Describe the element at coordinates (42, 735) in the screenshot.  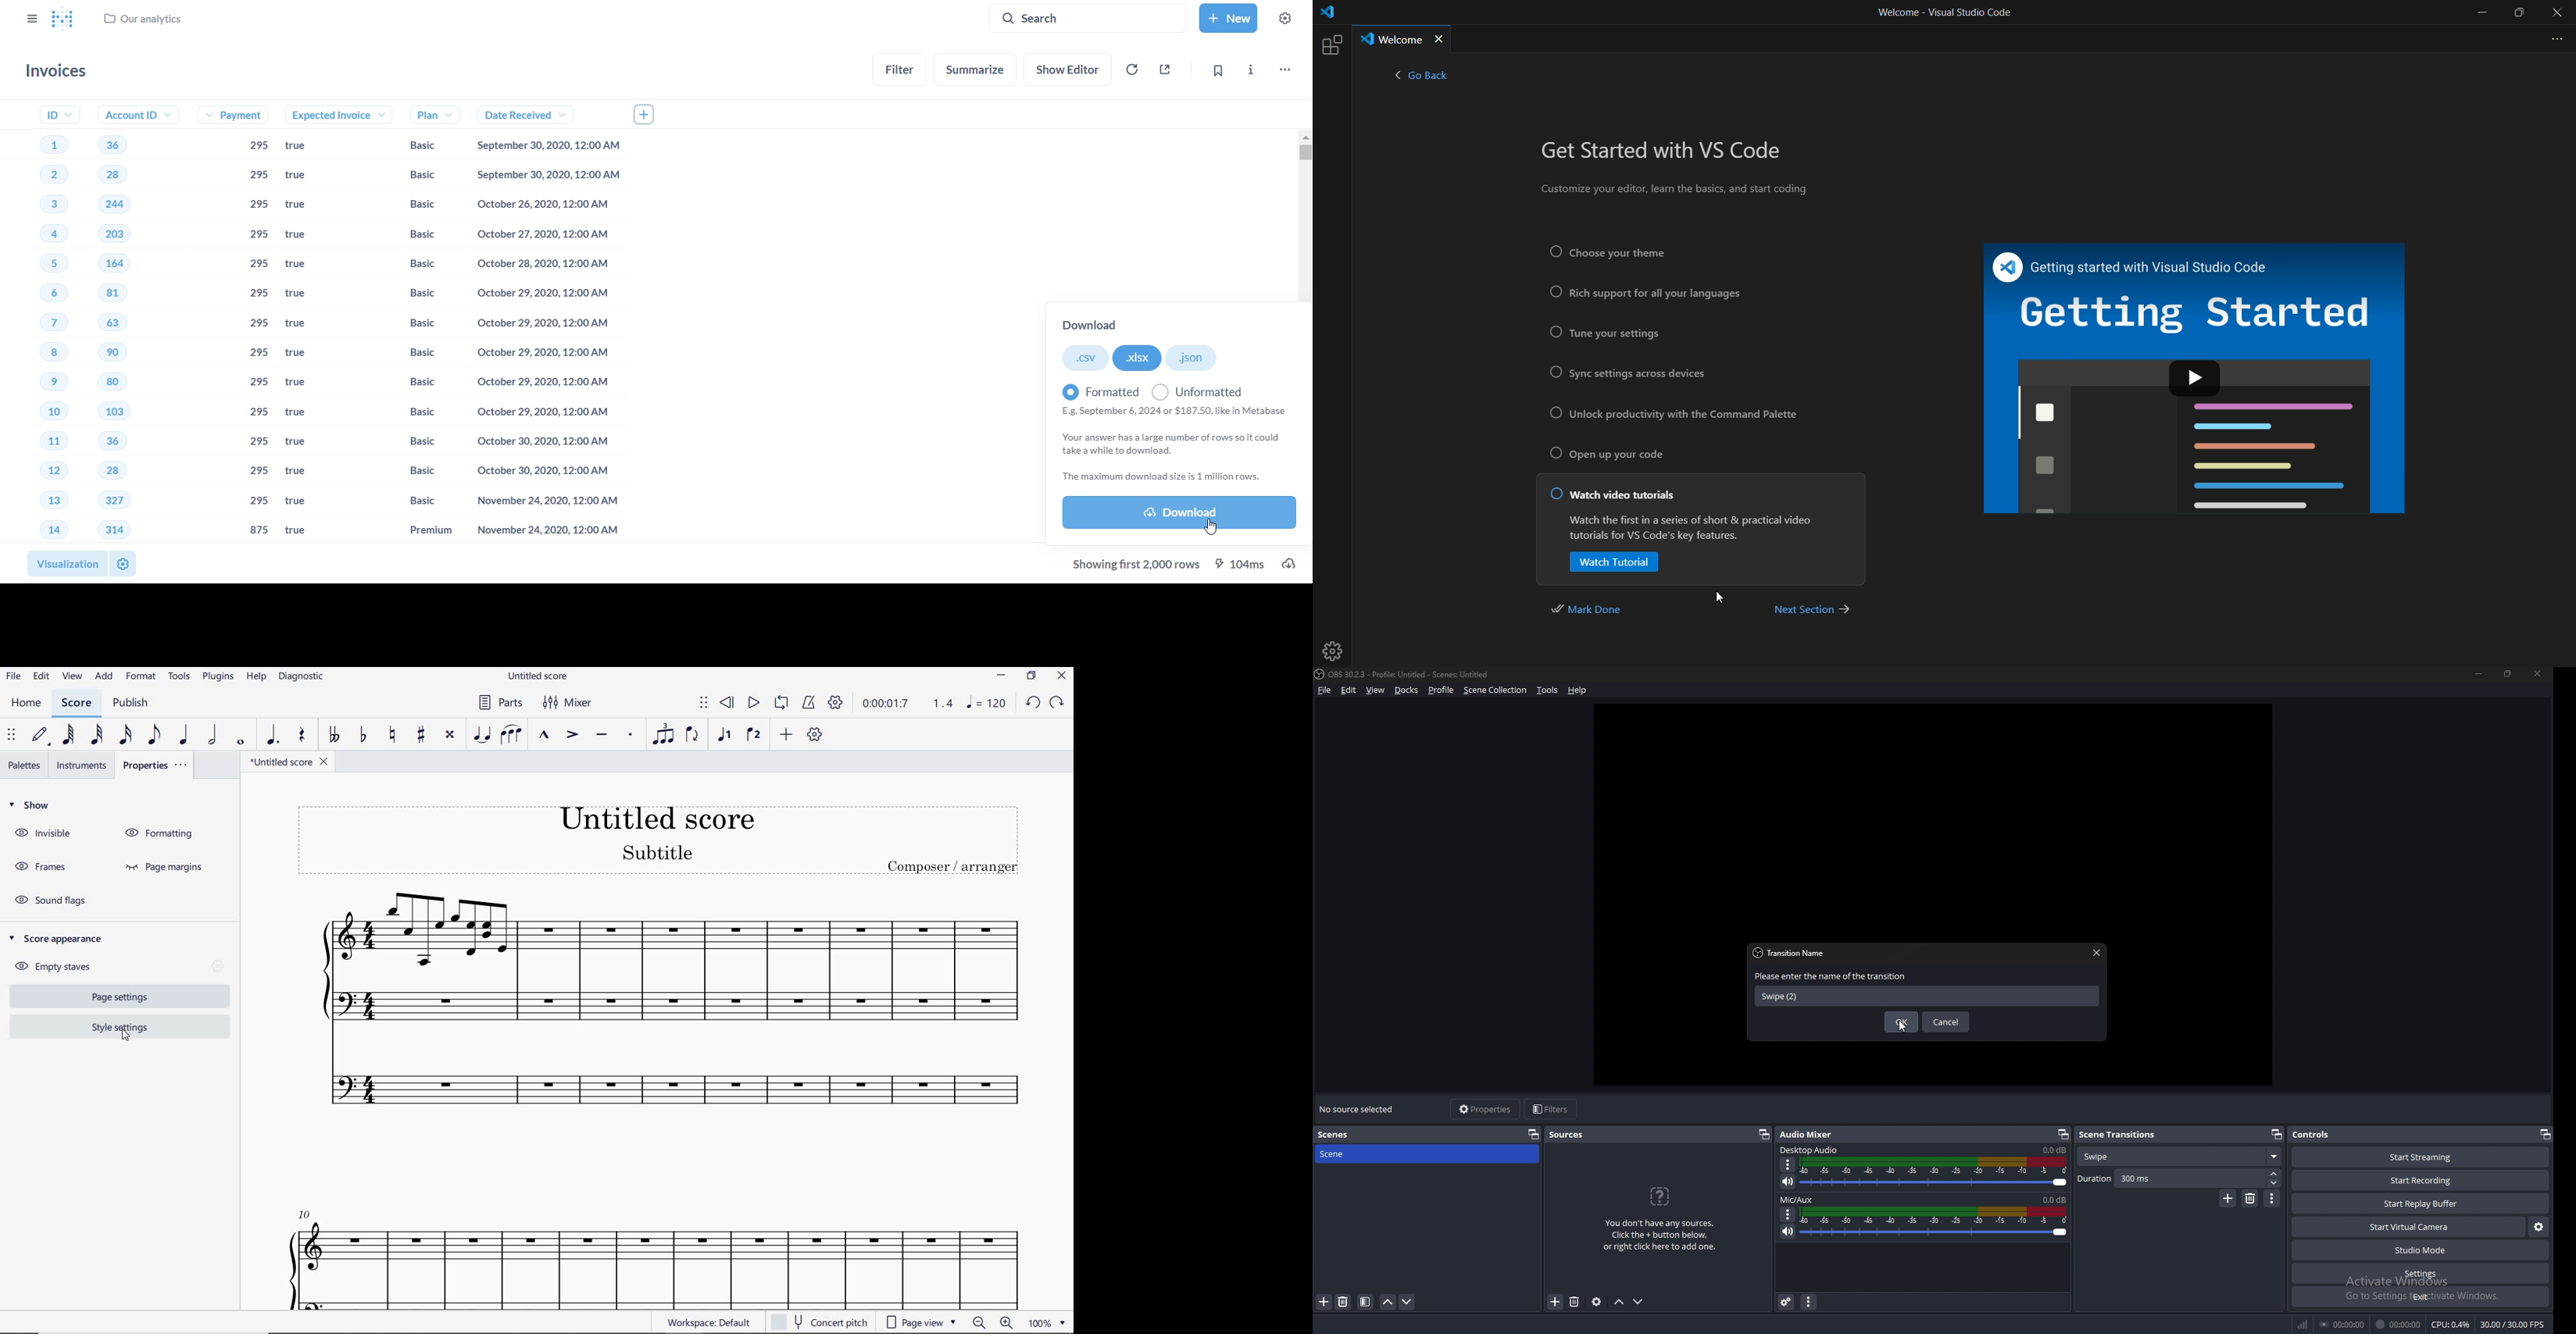
I see `DEFAULT (STEP TIME)` at that location.